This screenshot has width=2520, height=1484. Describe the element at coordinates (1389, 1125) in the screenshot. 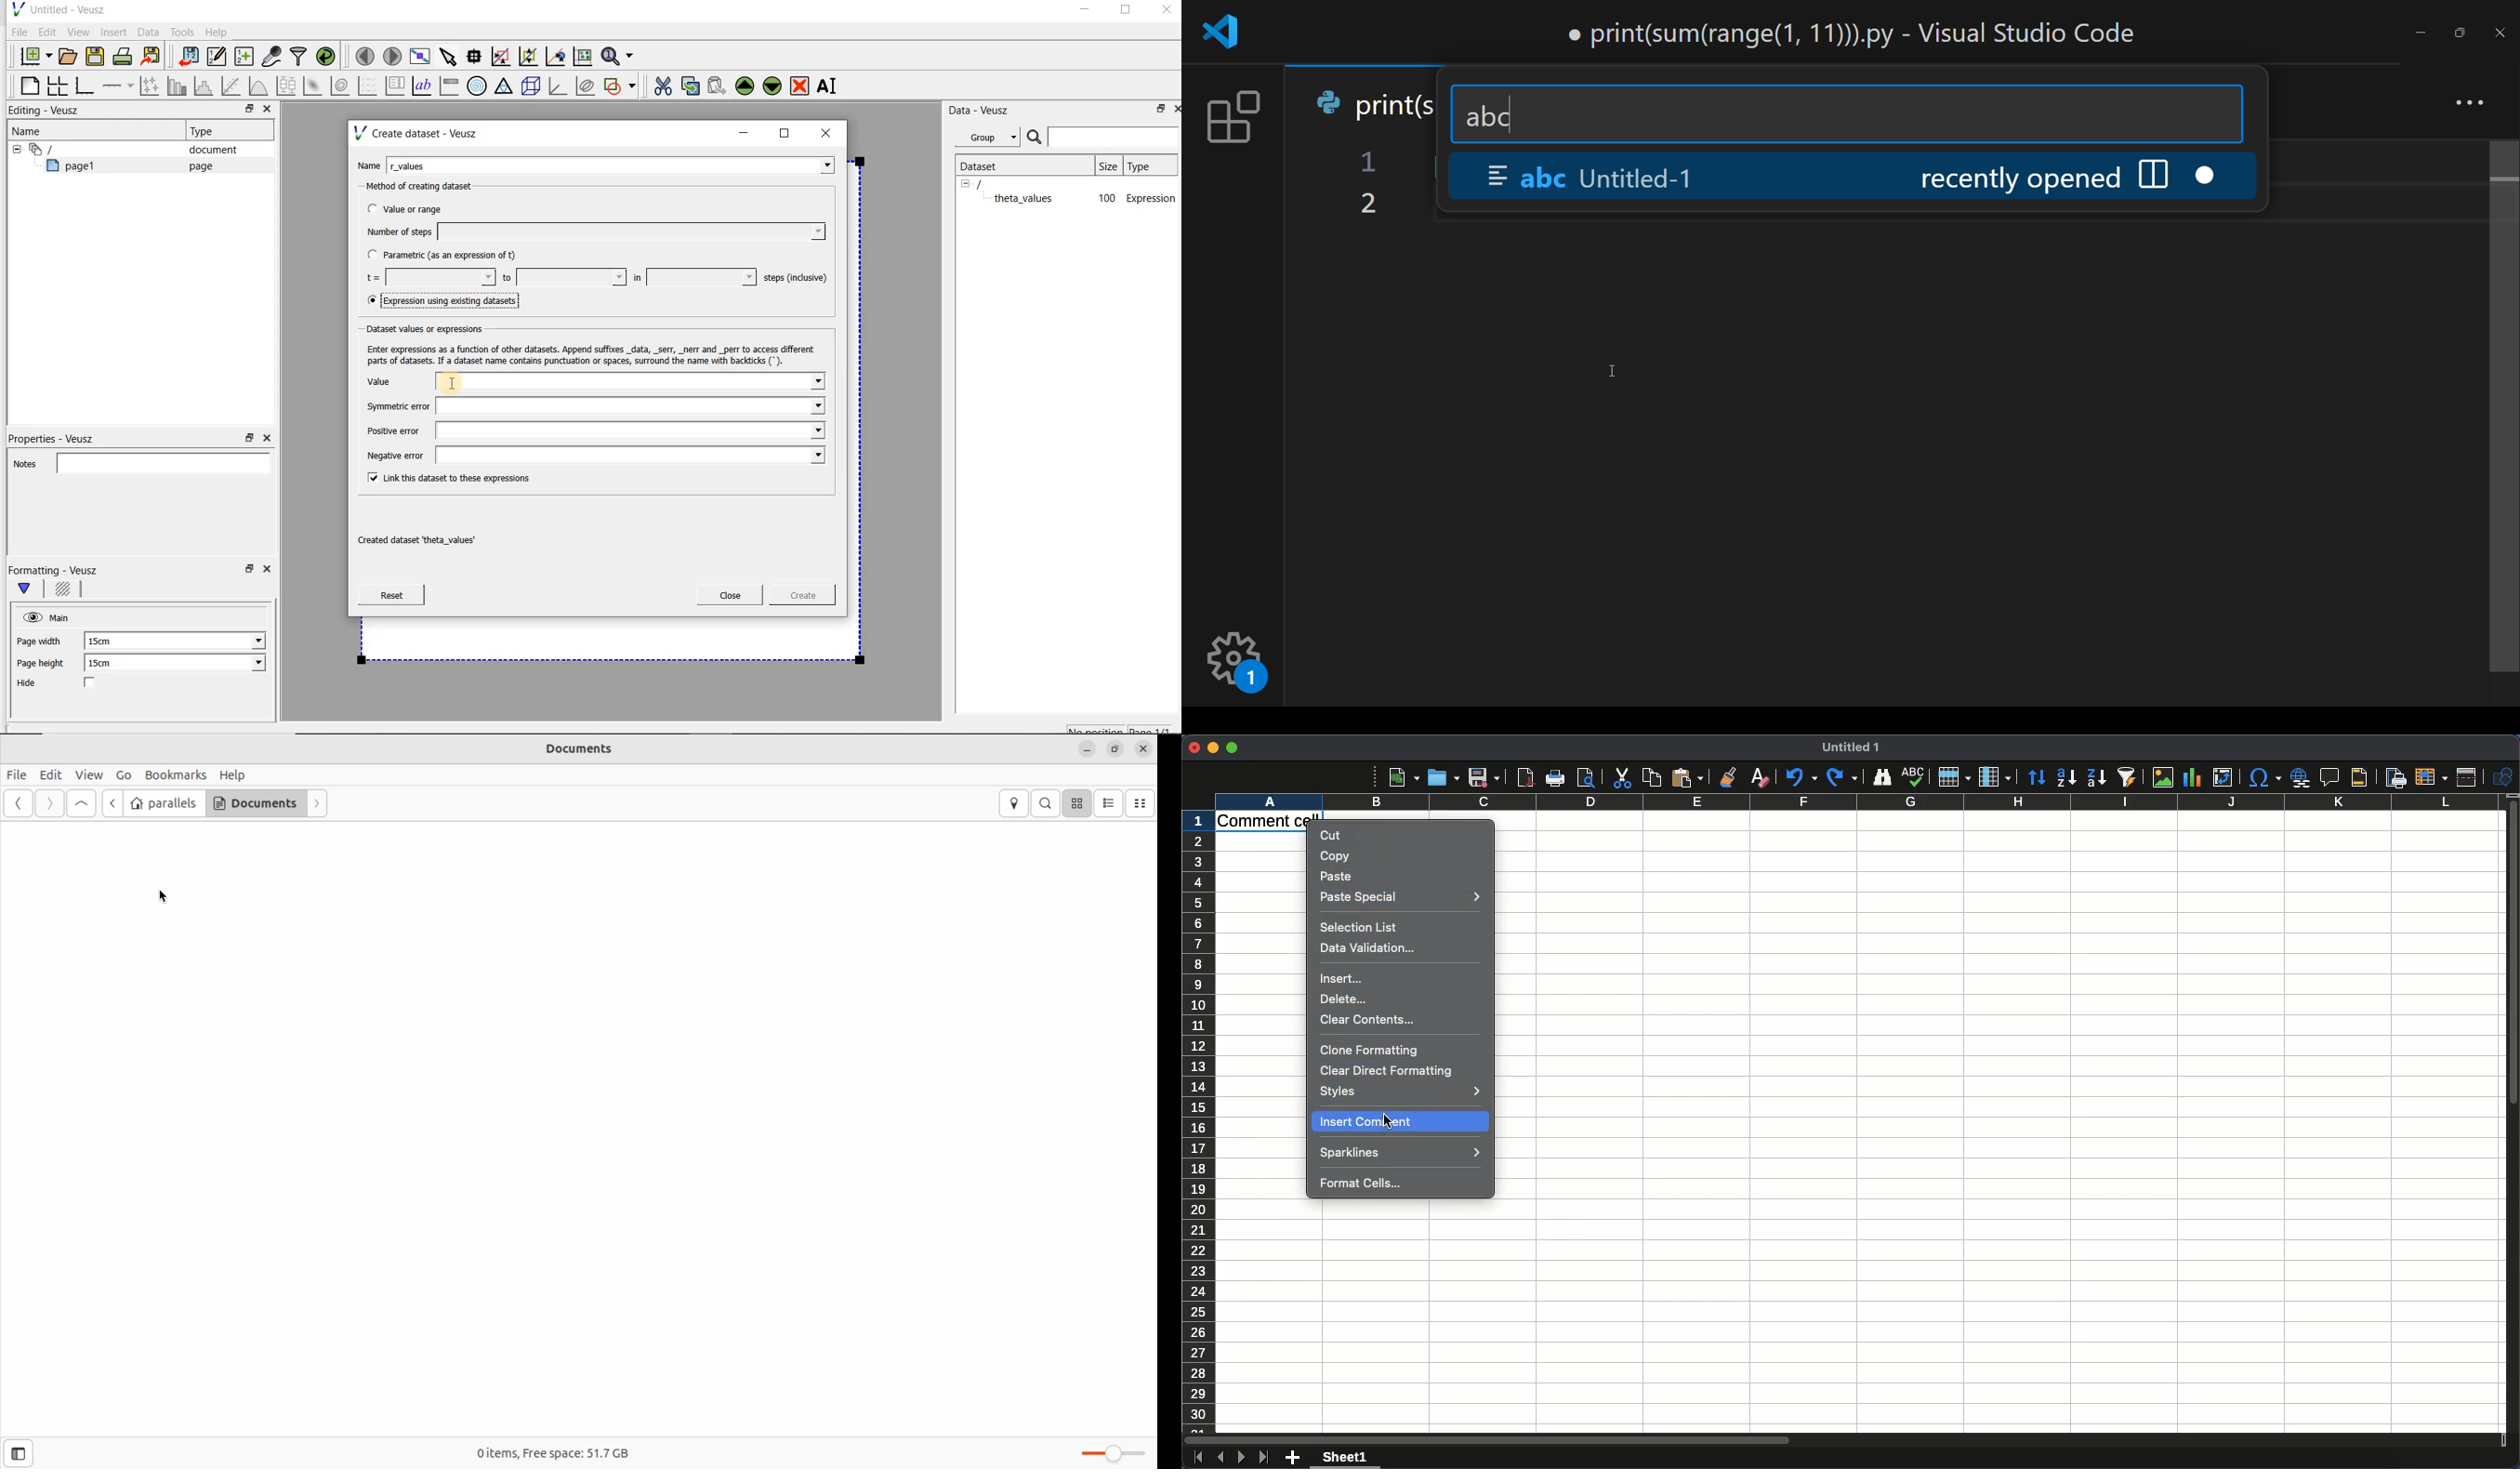

I see `cursor` at that location.